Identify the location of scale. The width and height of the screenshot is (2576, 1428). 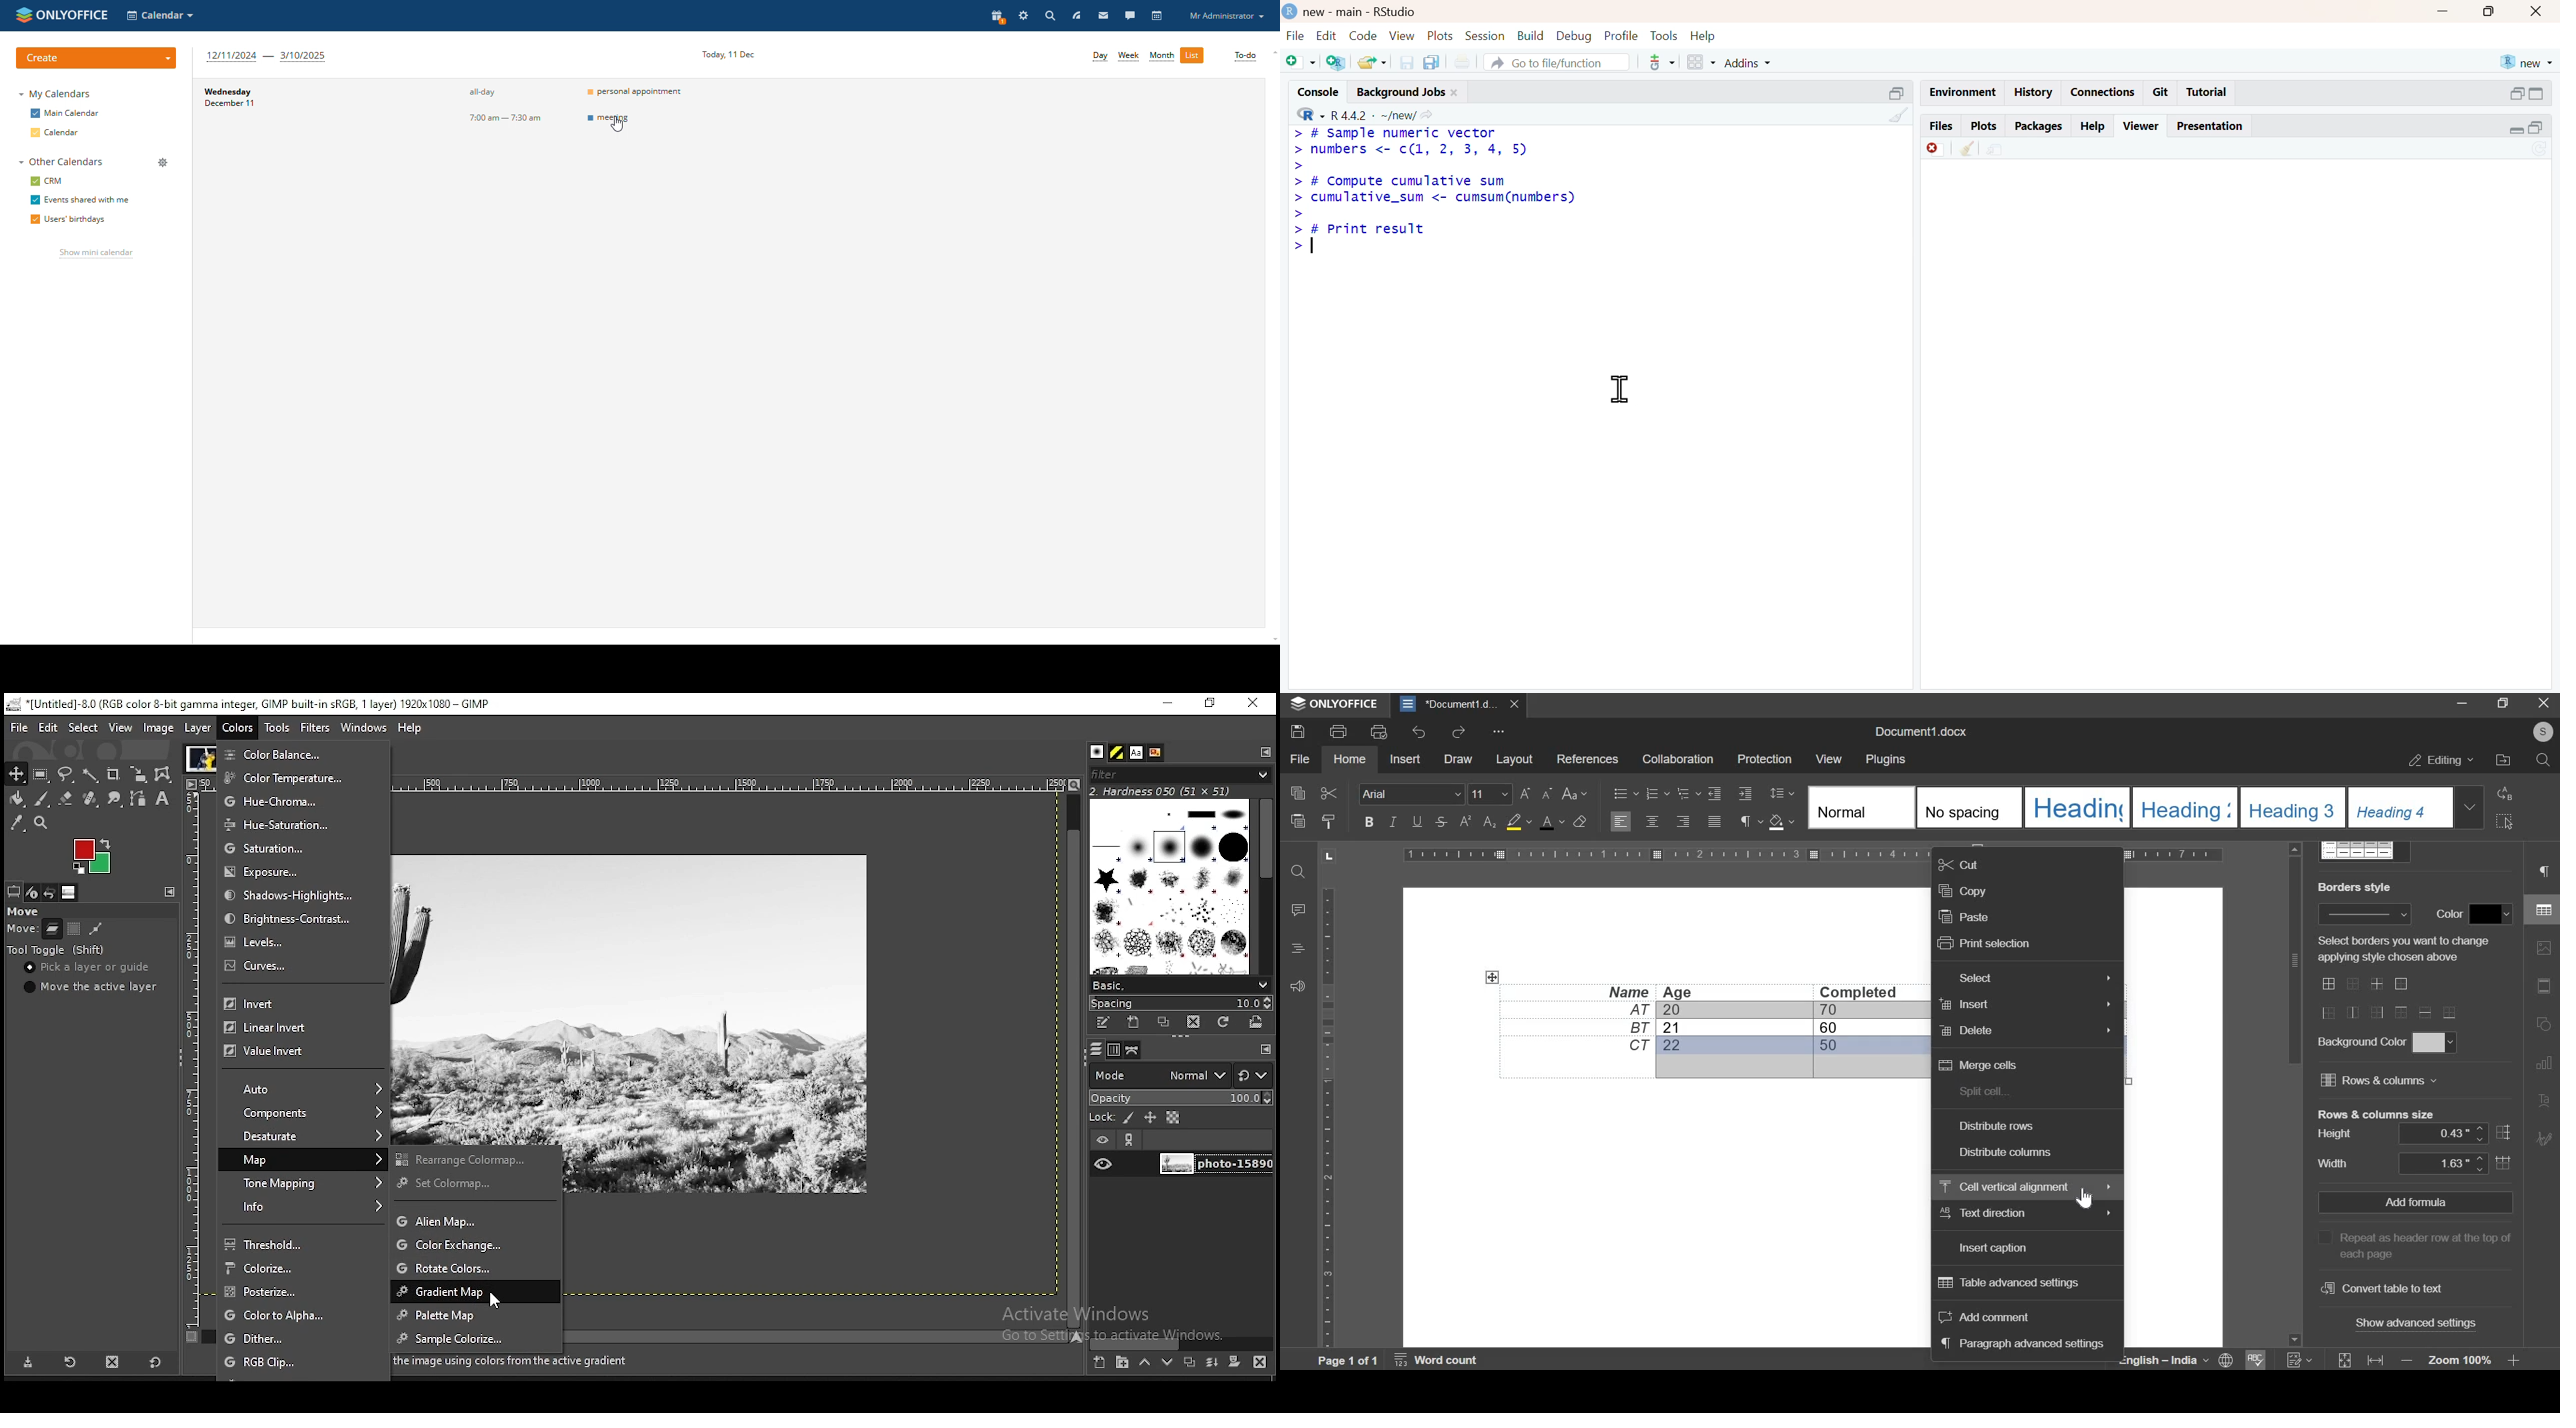
(724, 782).